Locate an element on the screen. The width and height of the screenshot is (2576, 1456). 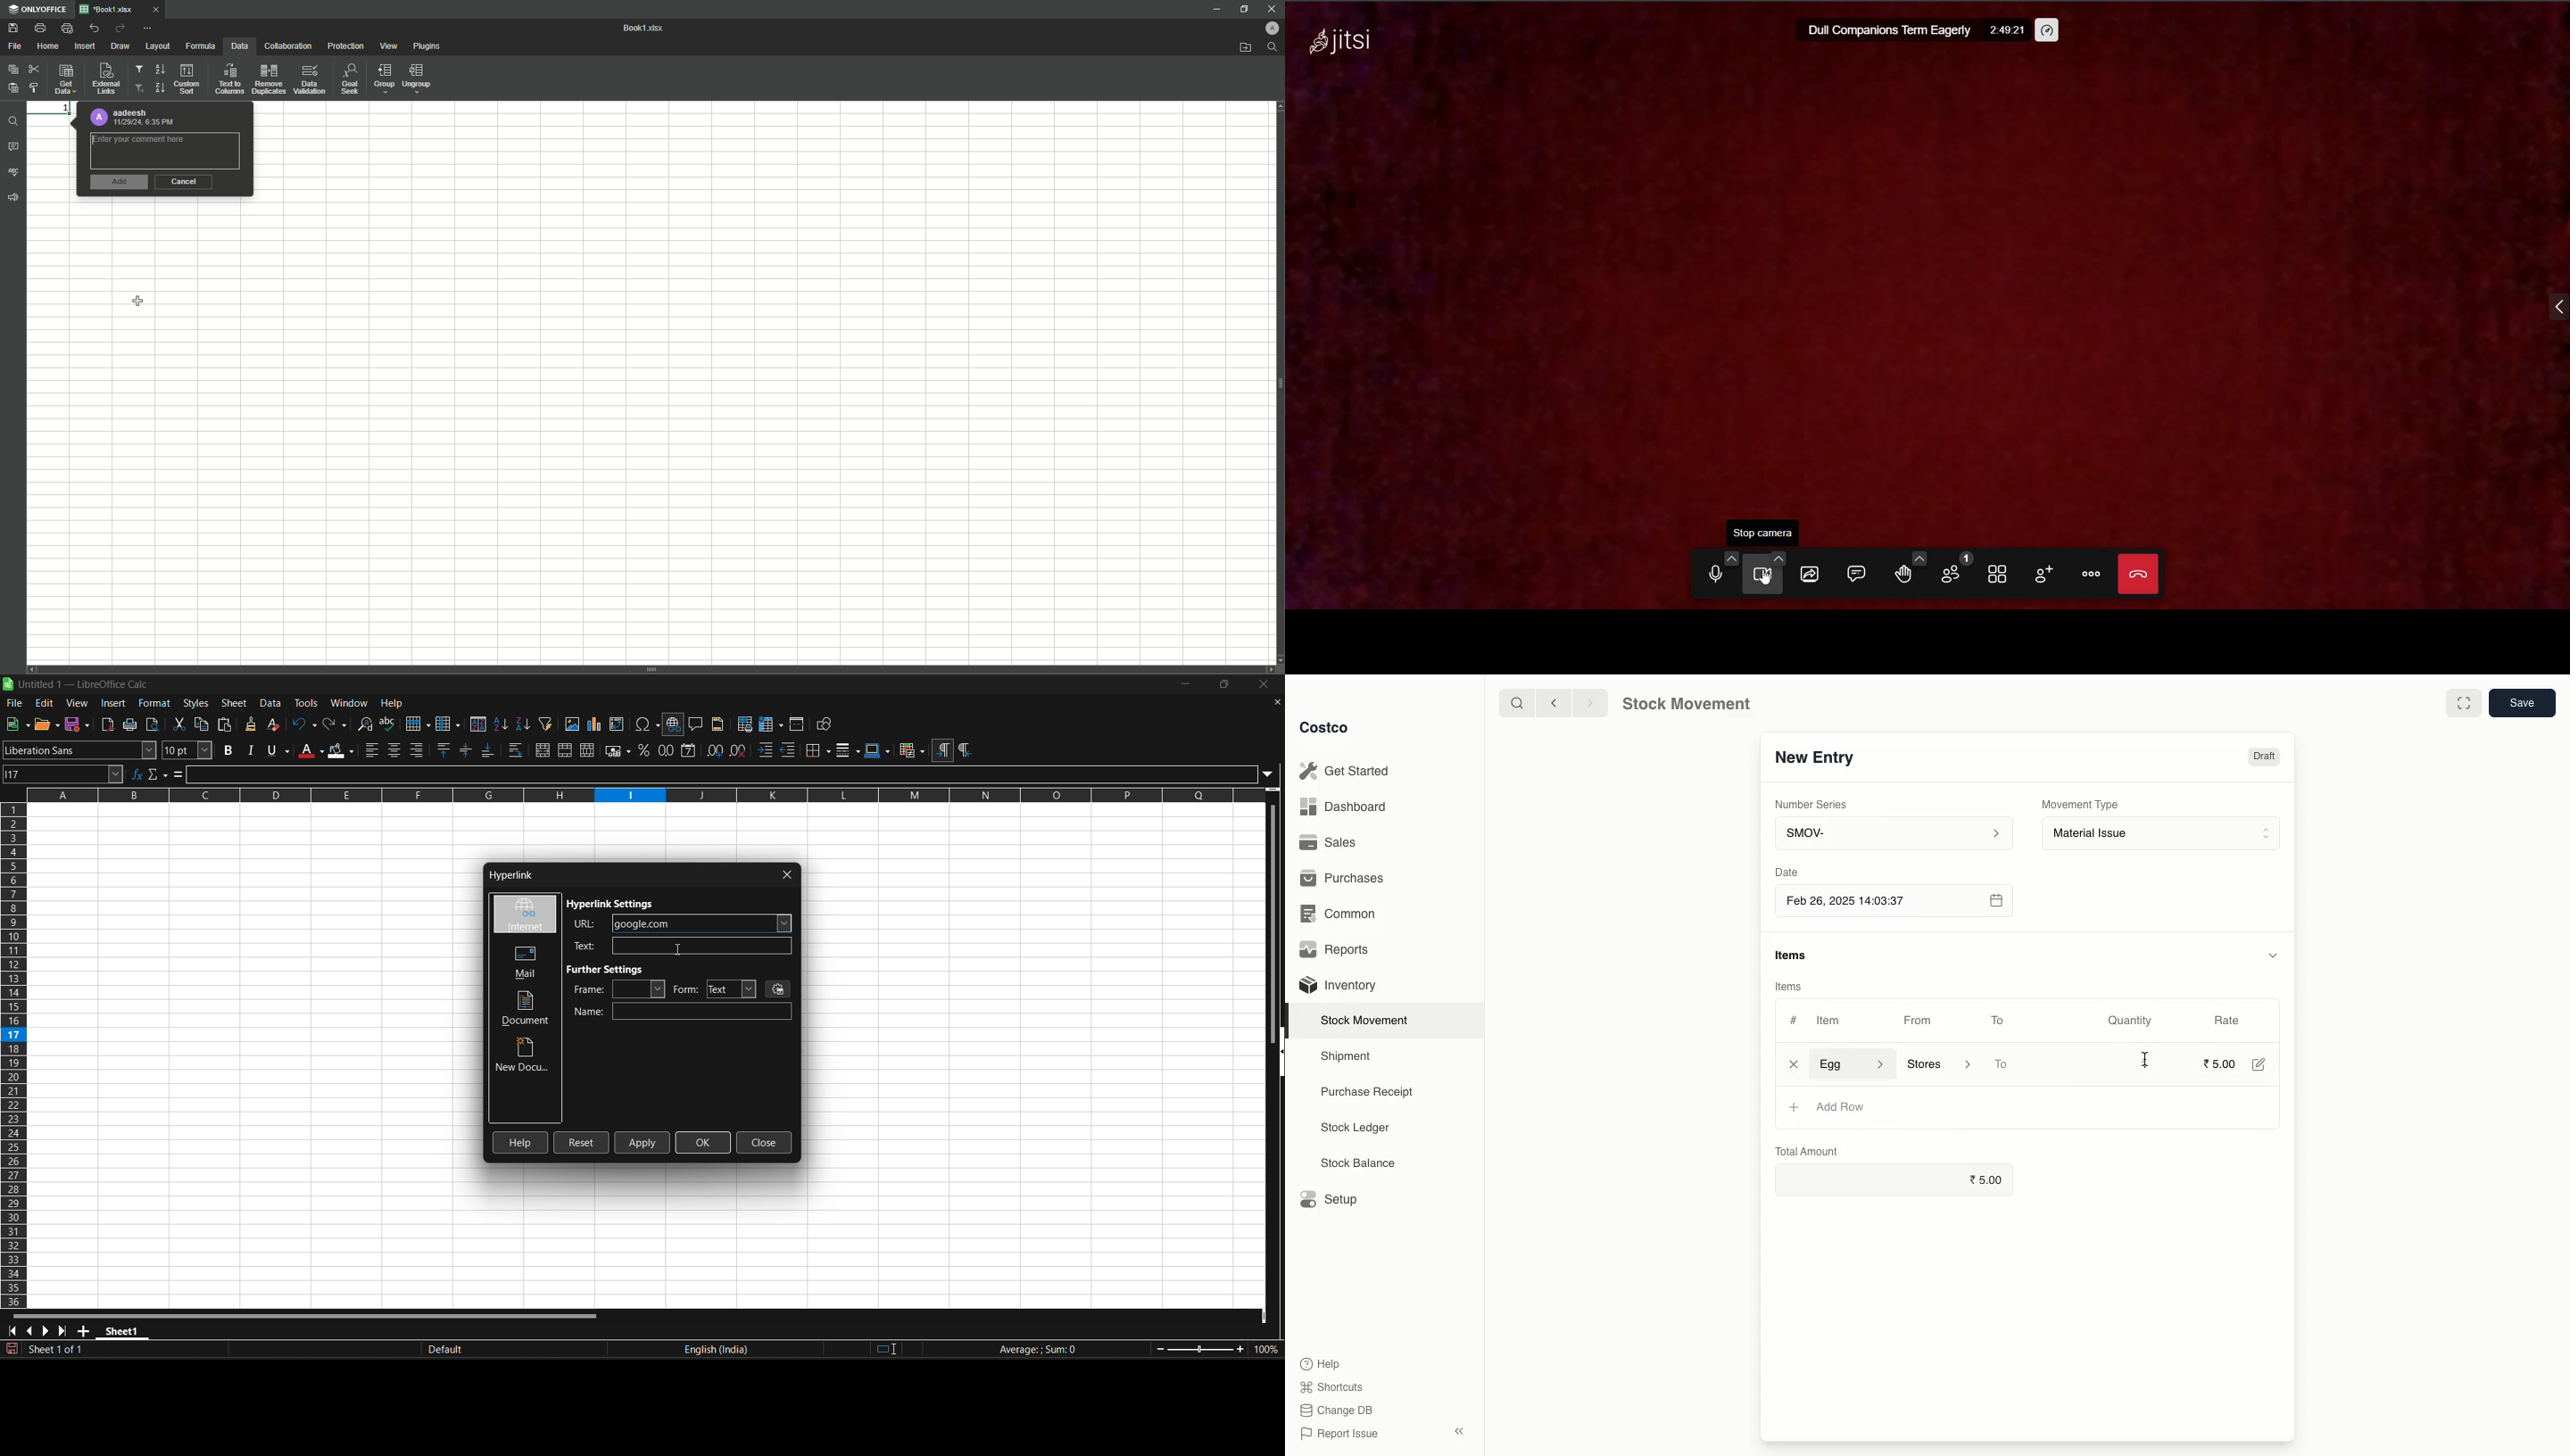
events is located at coordinates (779, 988).